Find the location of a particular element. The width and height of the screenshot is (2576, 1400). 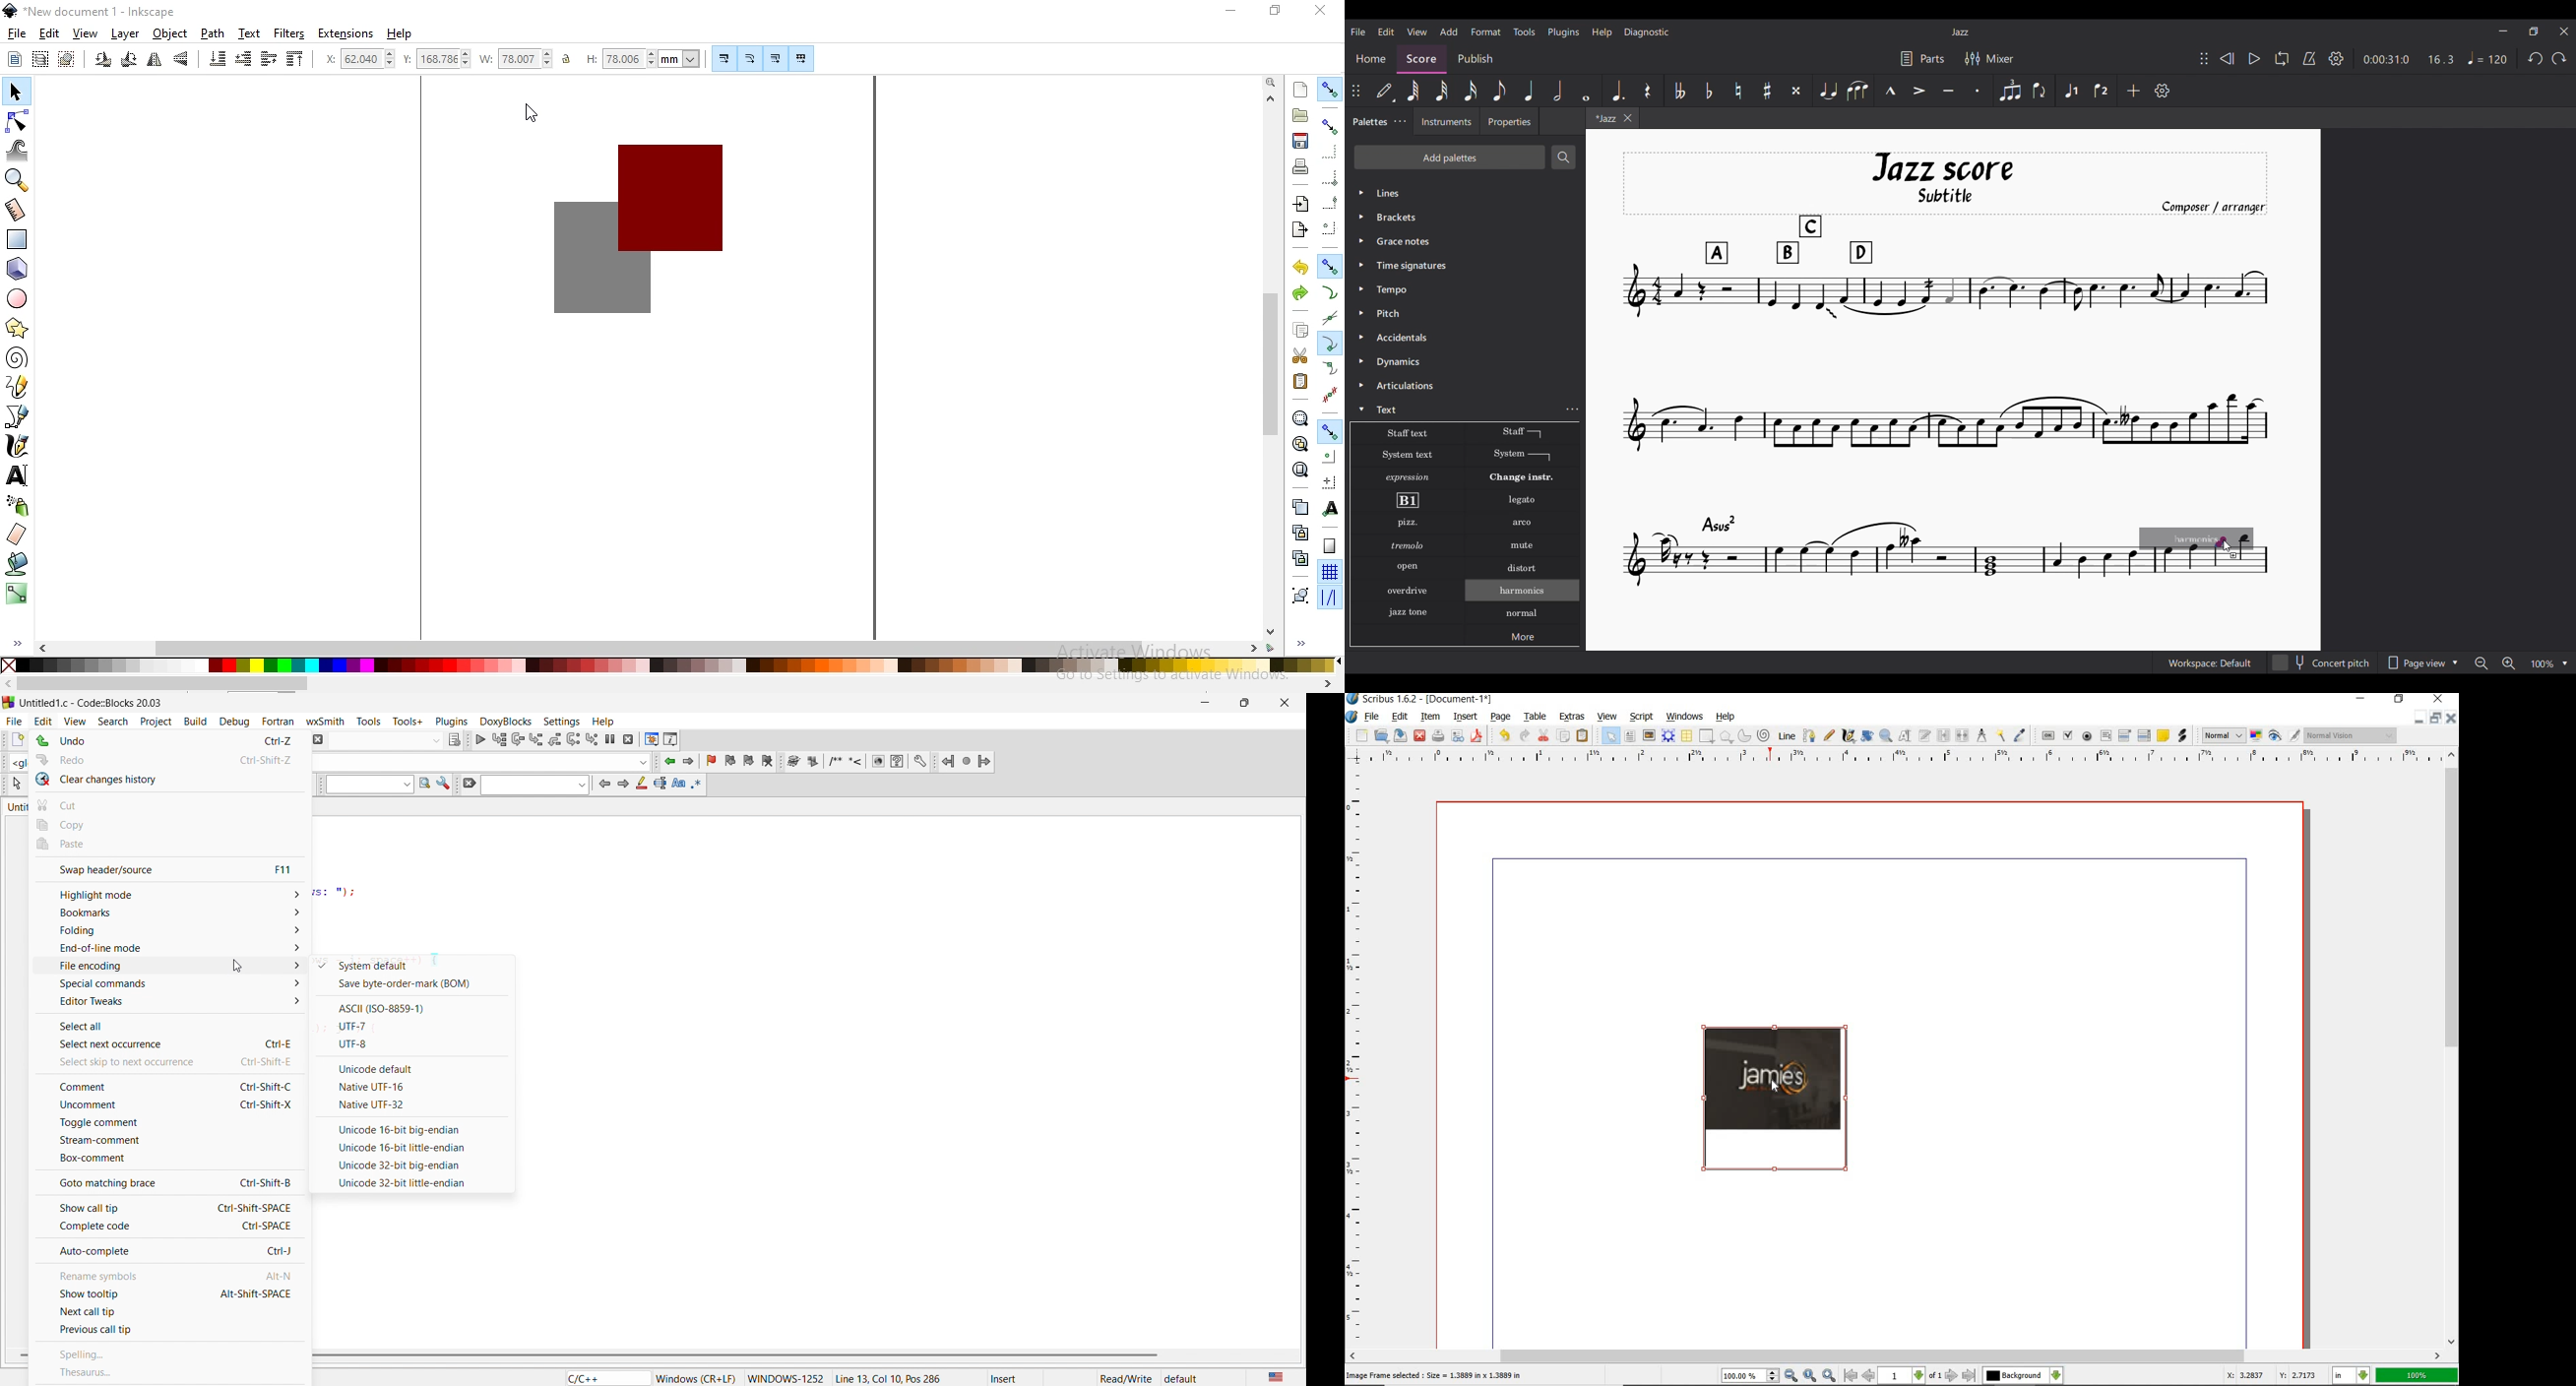

select is located at coordinates (16, 784).